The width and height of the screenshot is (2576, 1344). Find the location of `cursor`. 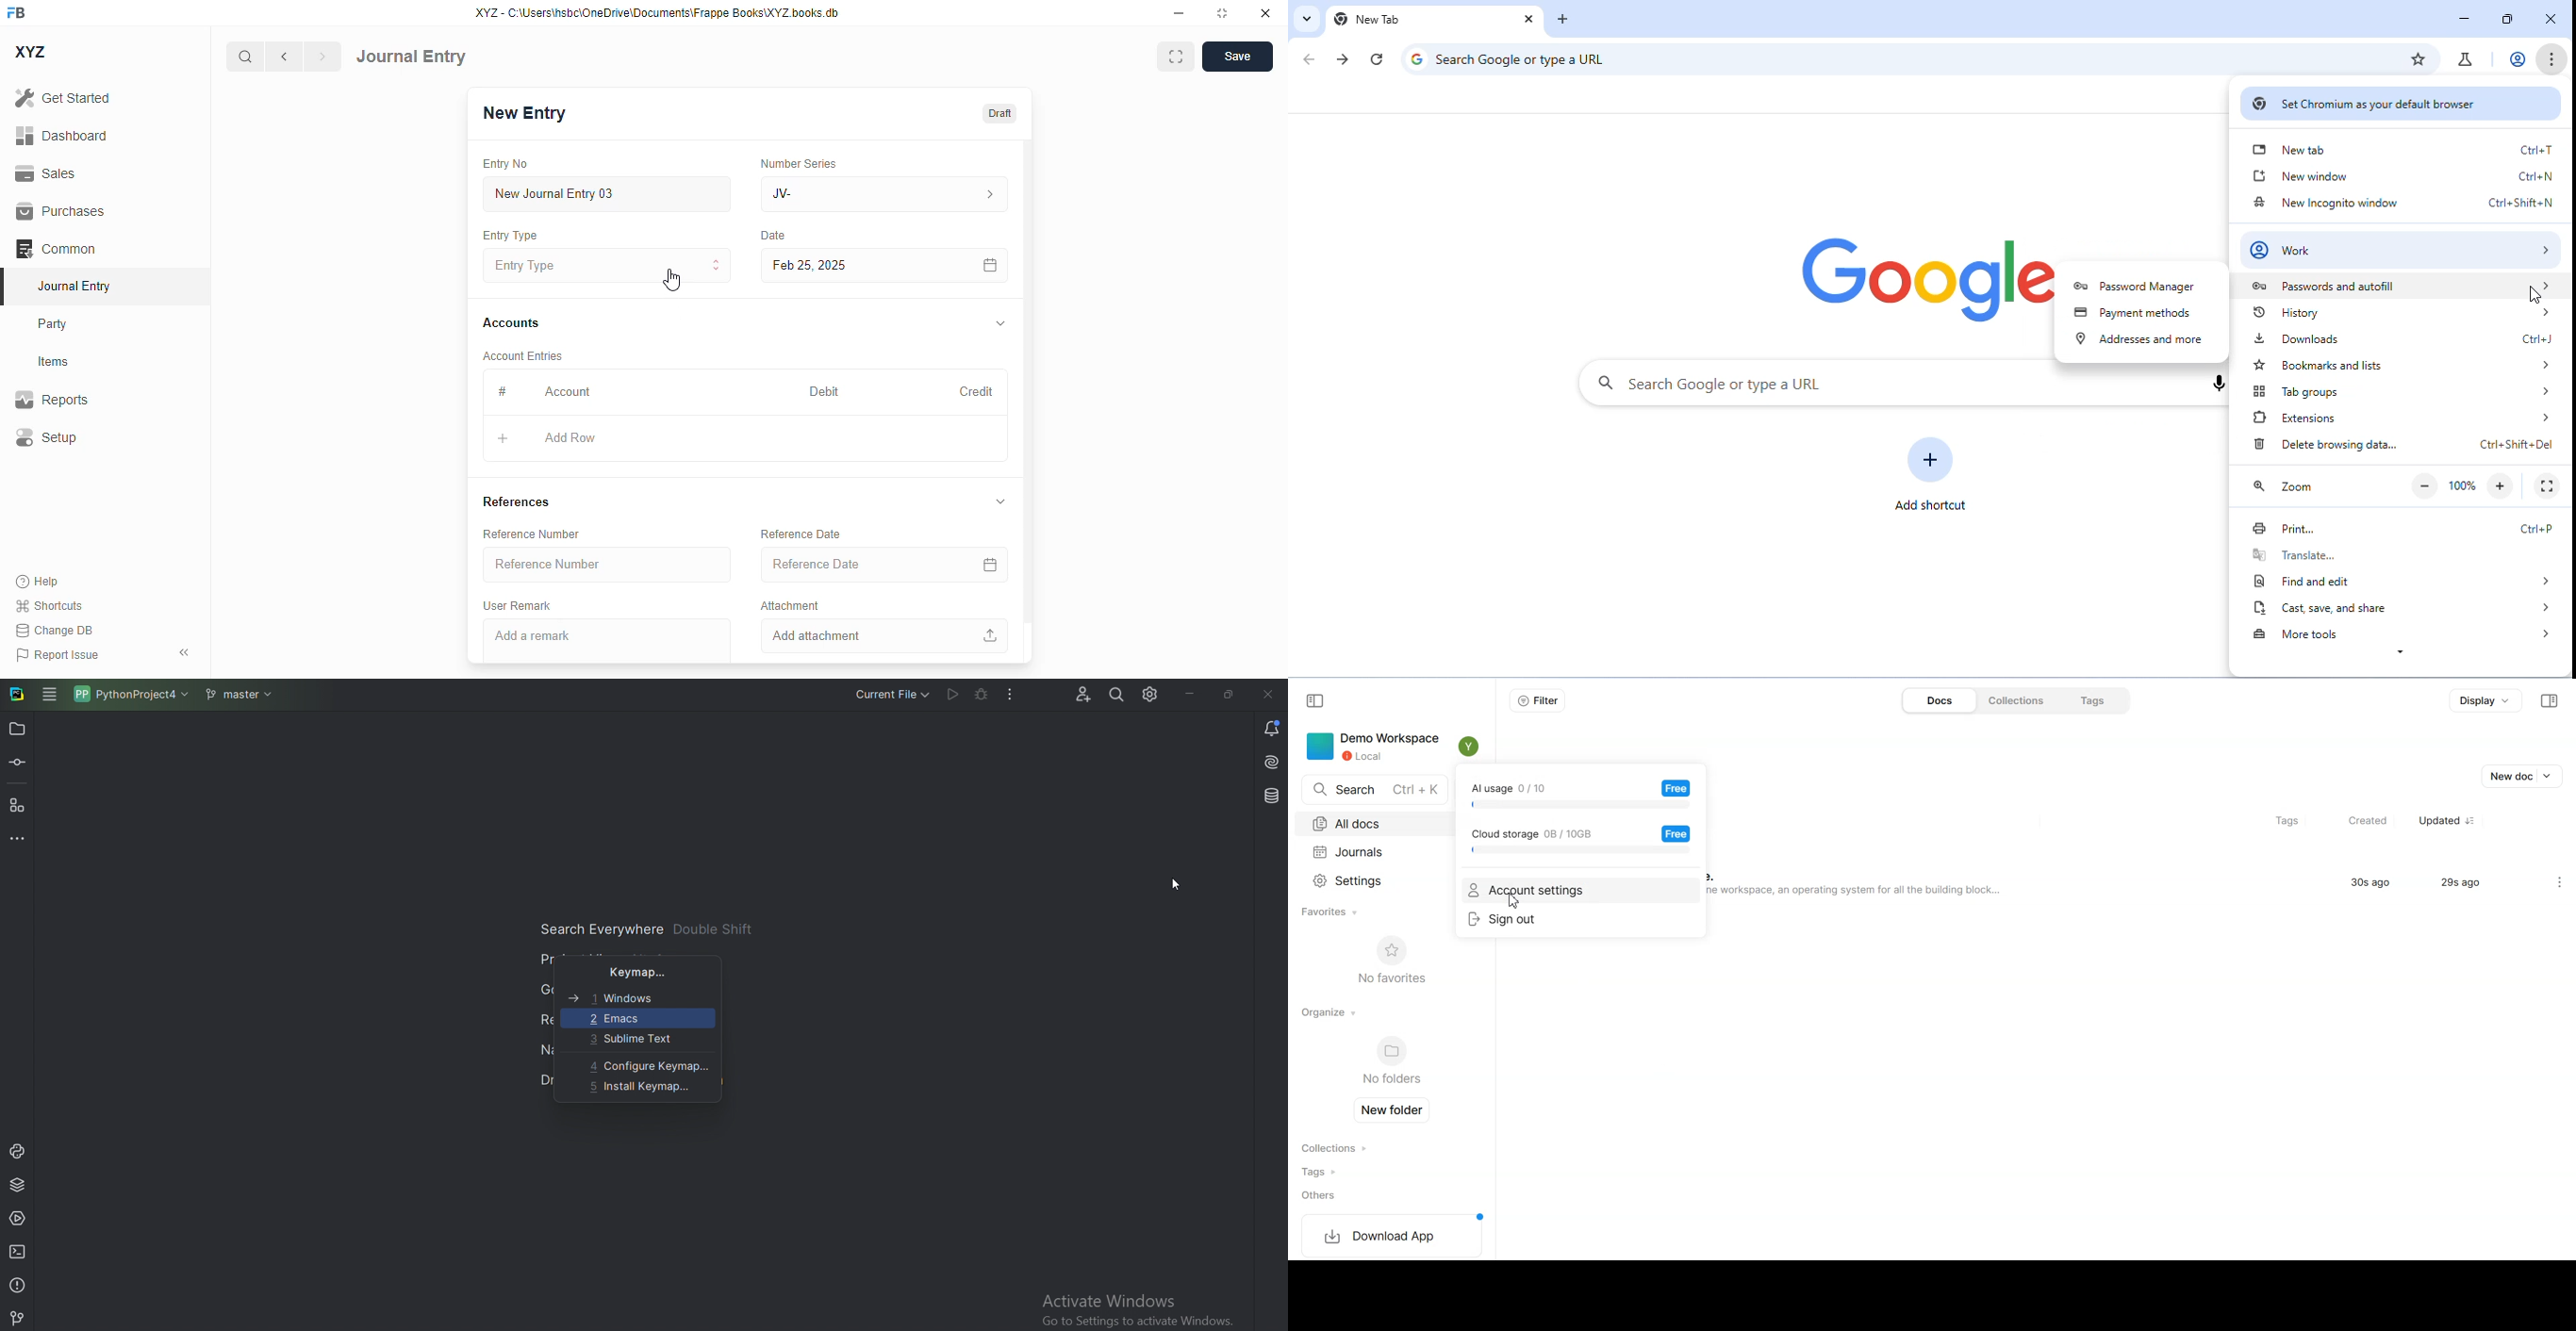

cursor is located at coordinates (670, 280).